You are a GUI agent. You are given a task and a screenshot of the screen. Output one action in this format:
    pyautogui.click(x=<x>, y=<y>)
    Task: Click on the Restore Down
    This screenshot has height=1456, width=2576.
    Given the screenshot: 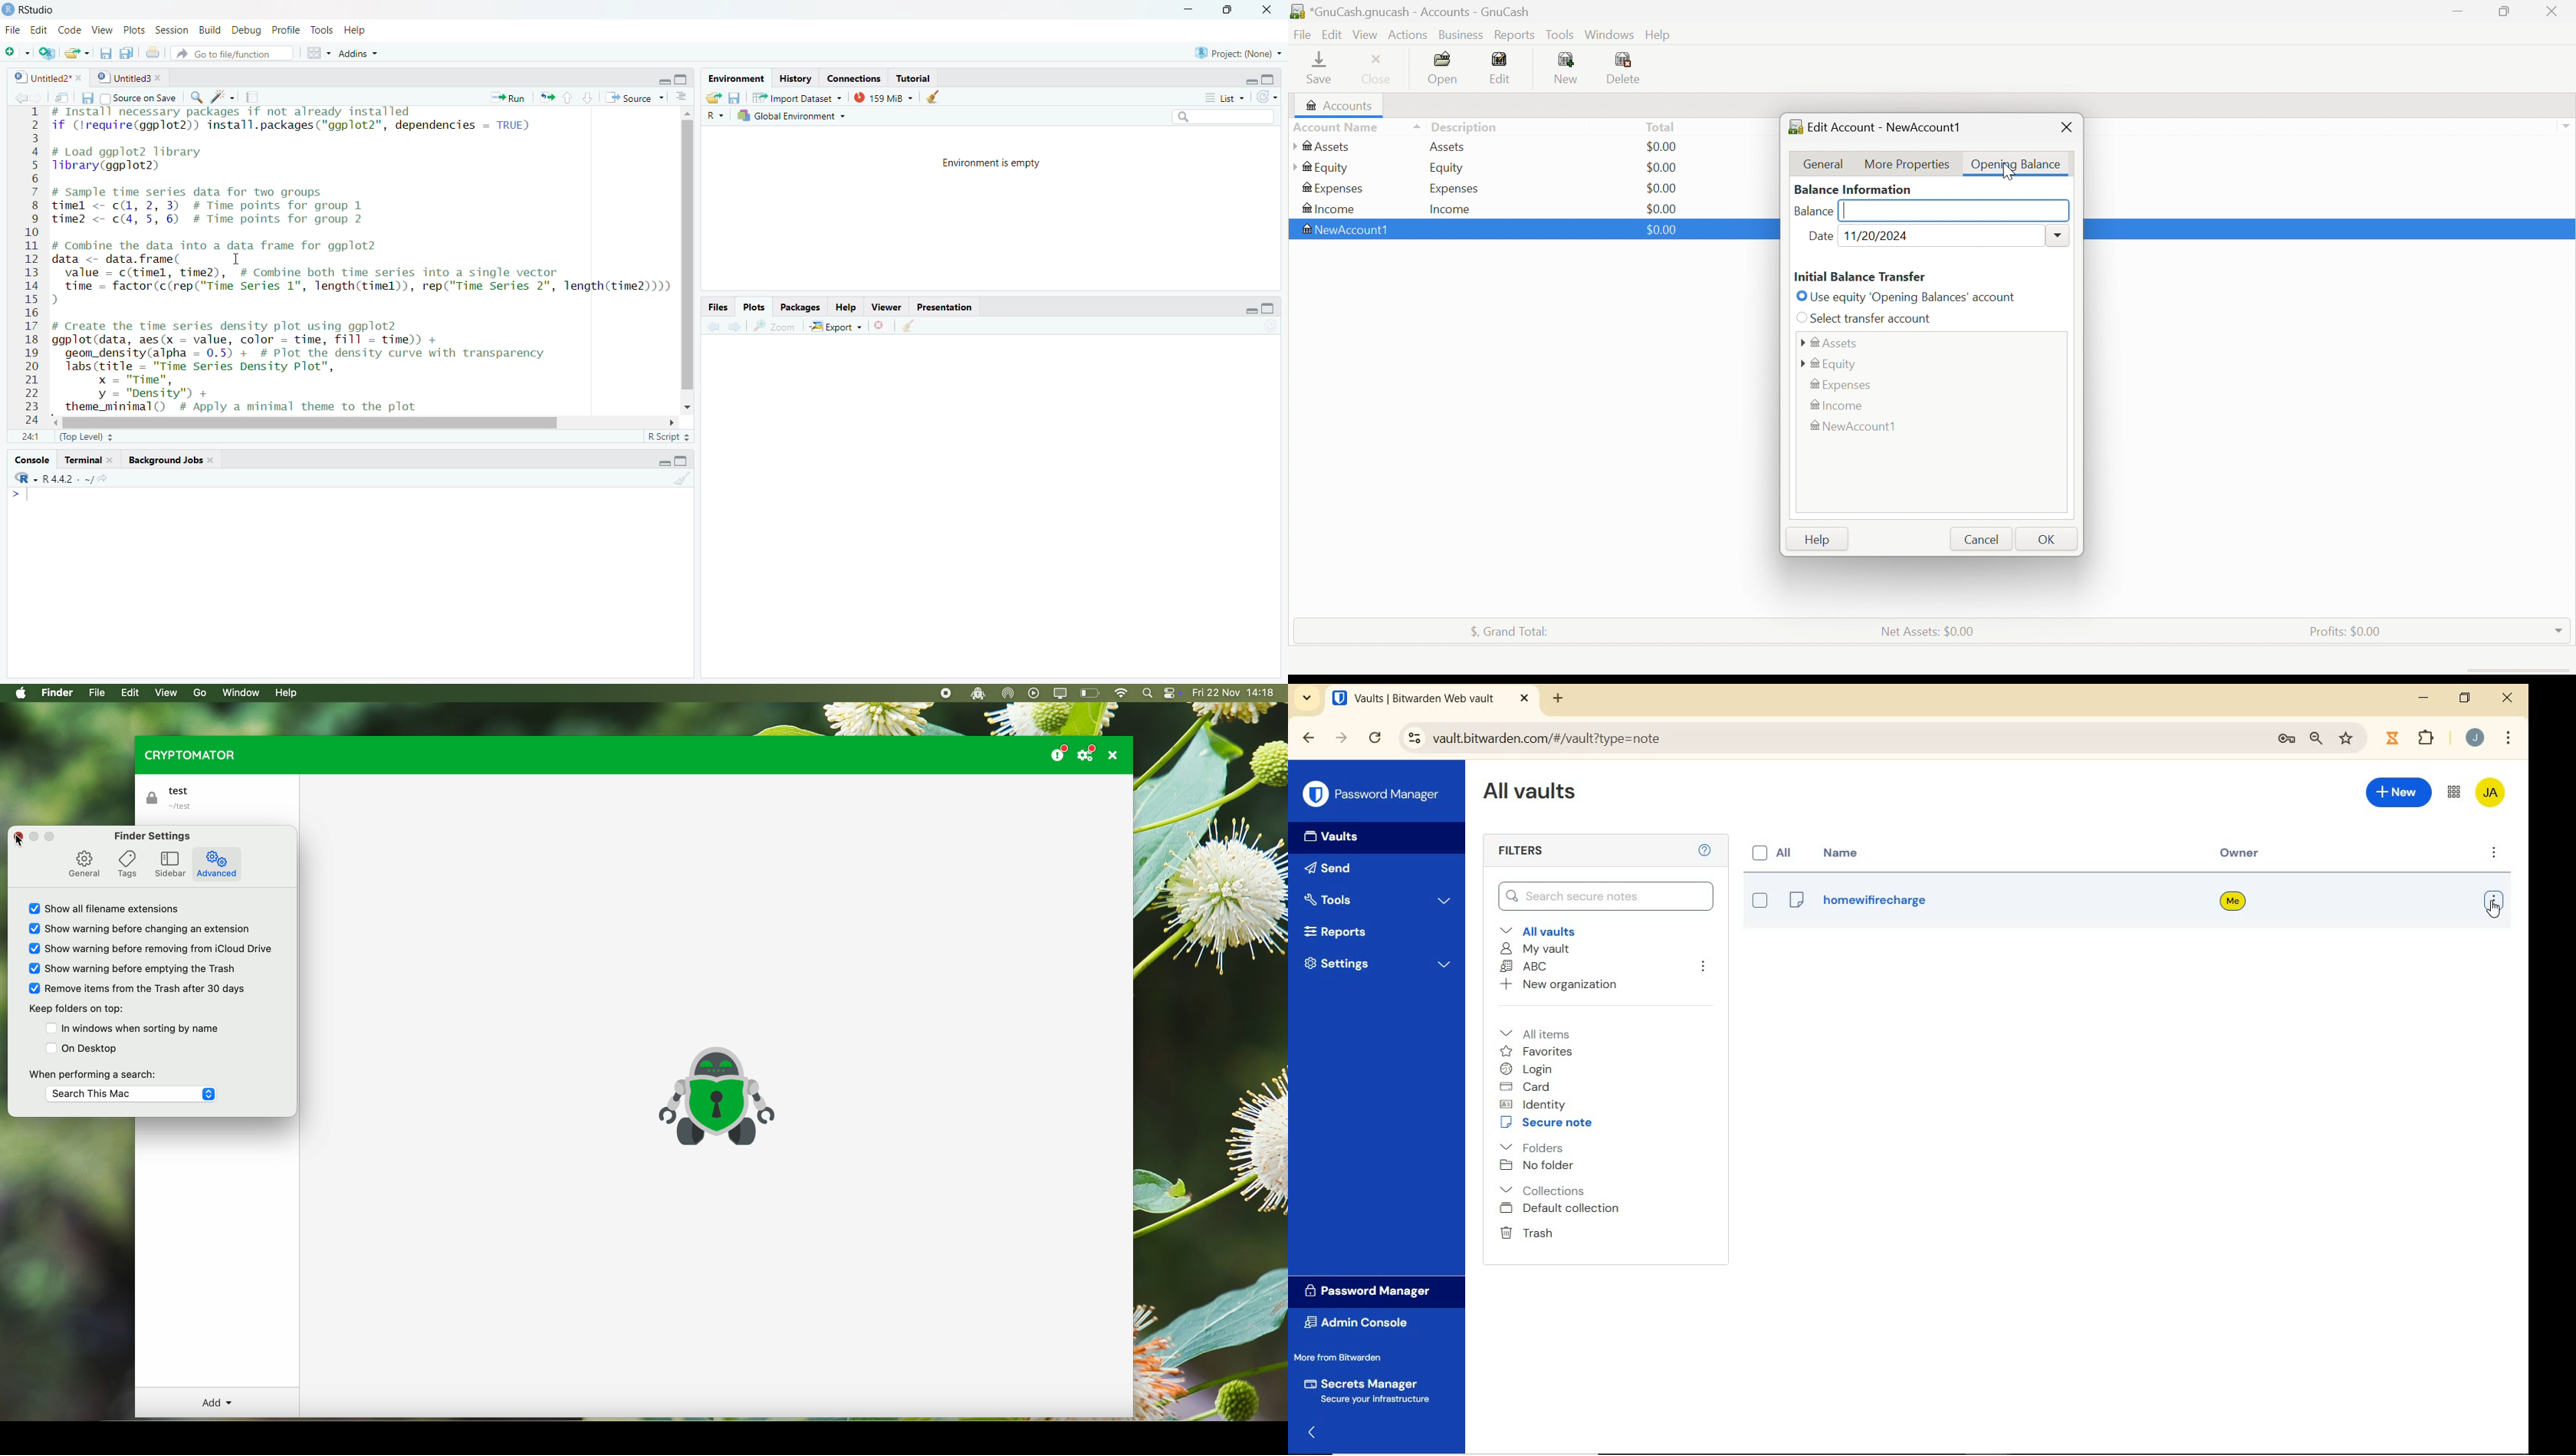 What is the action you would take?
    pyautogui.click(x=2506, y=13)
    